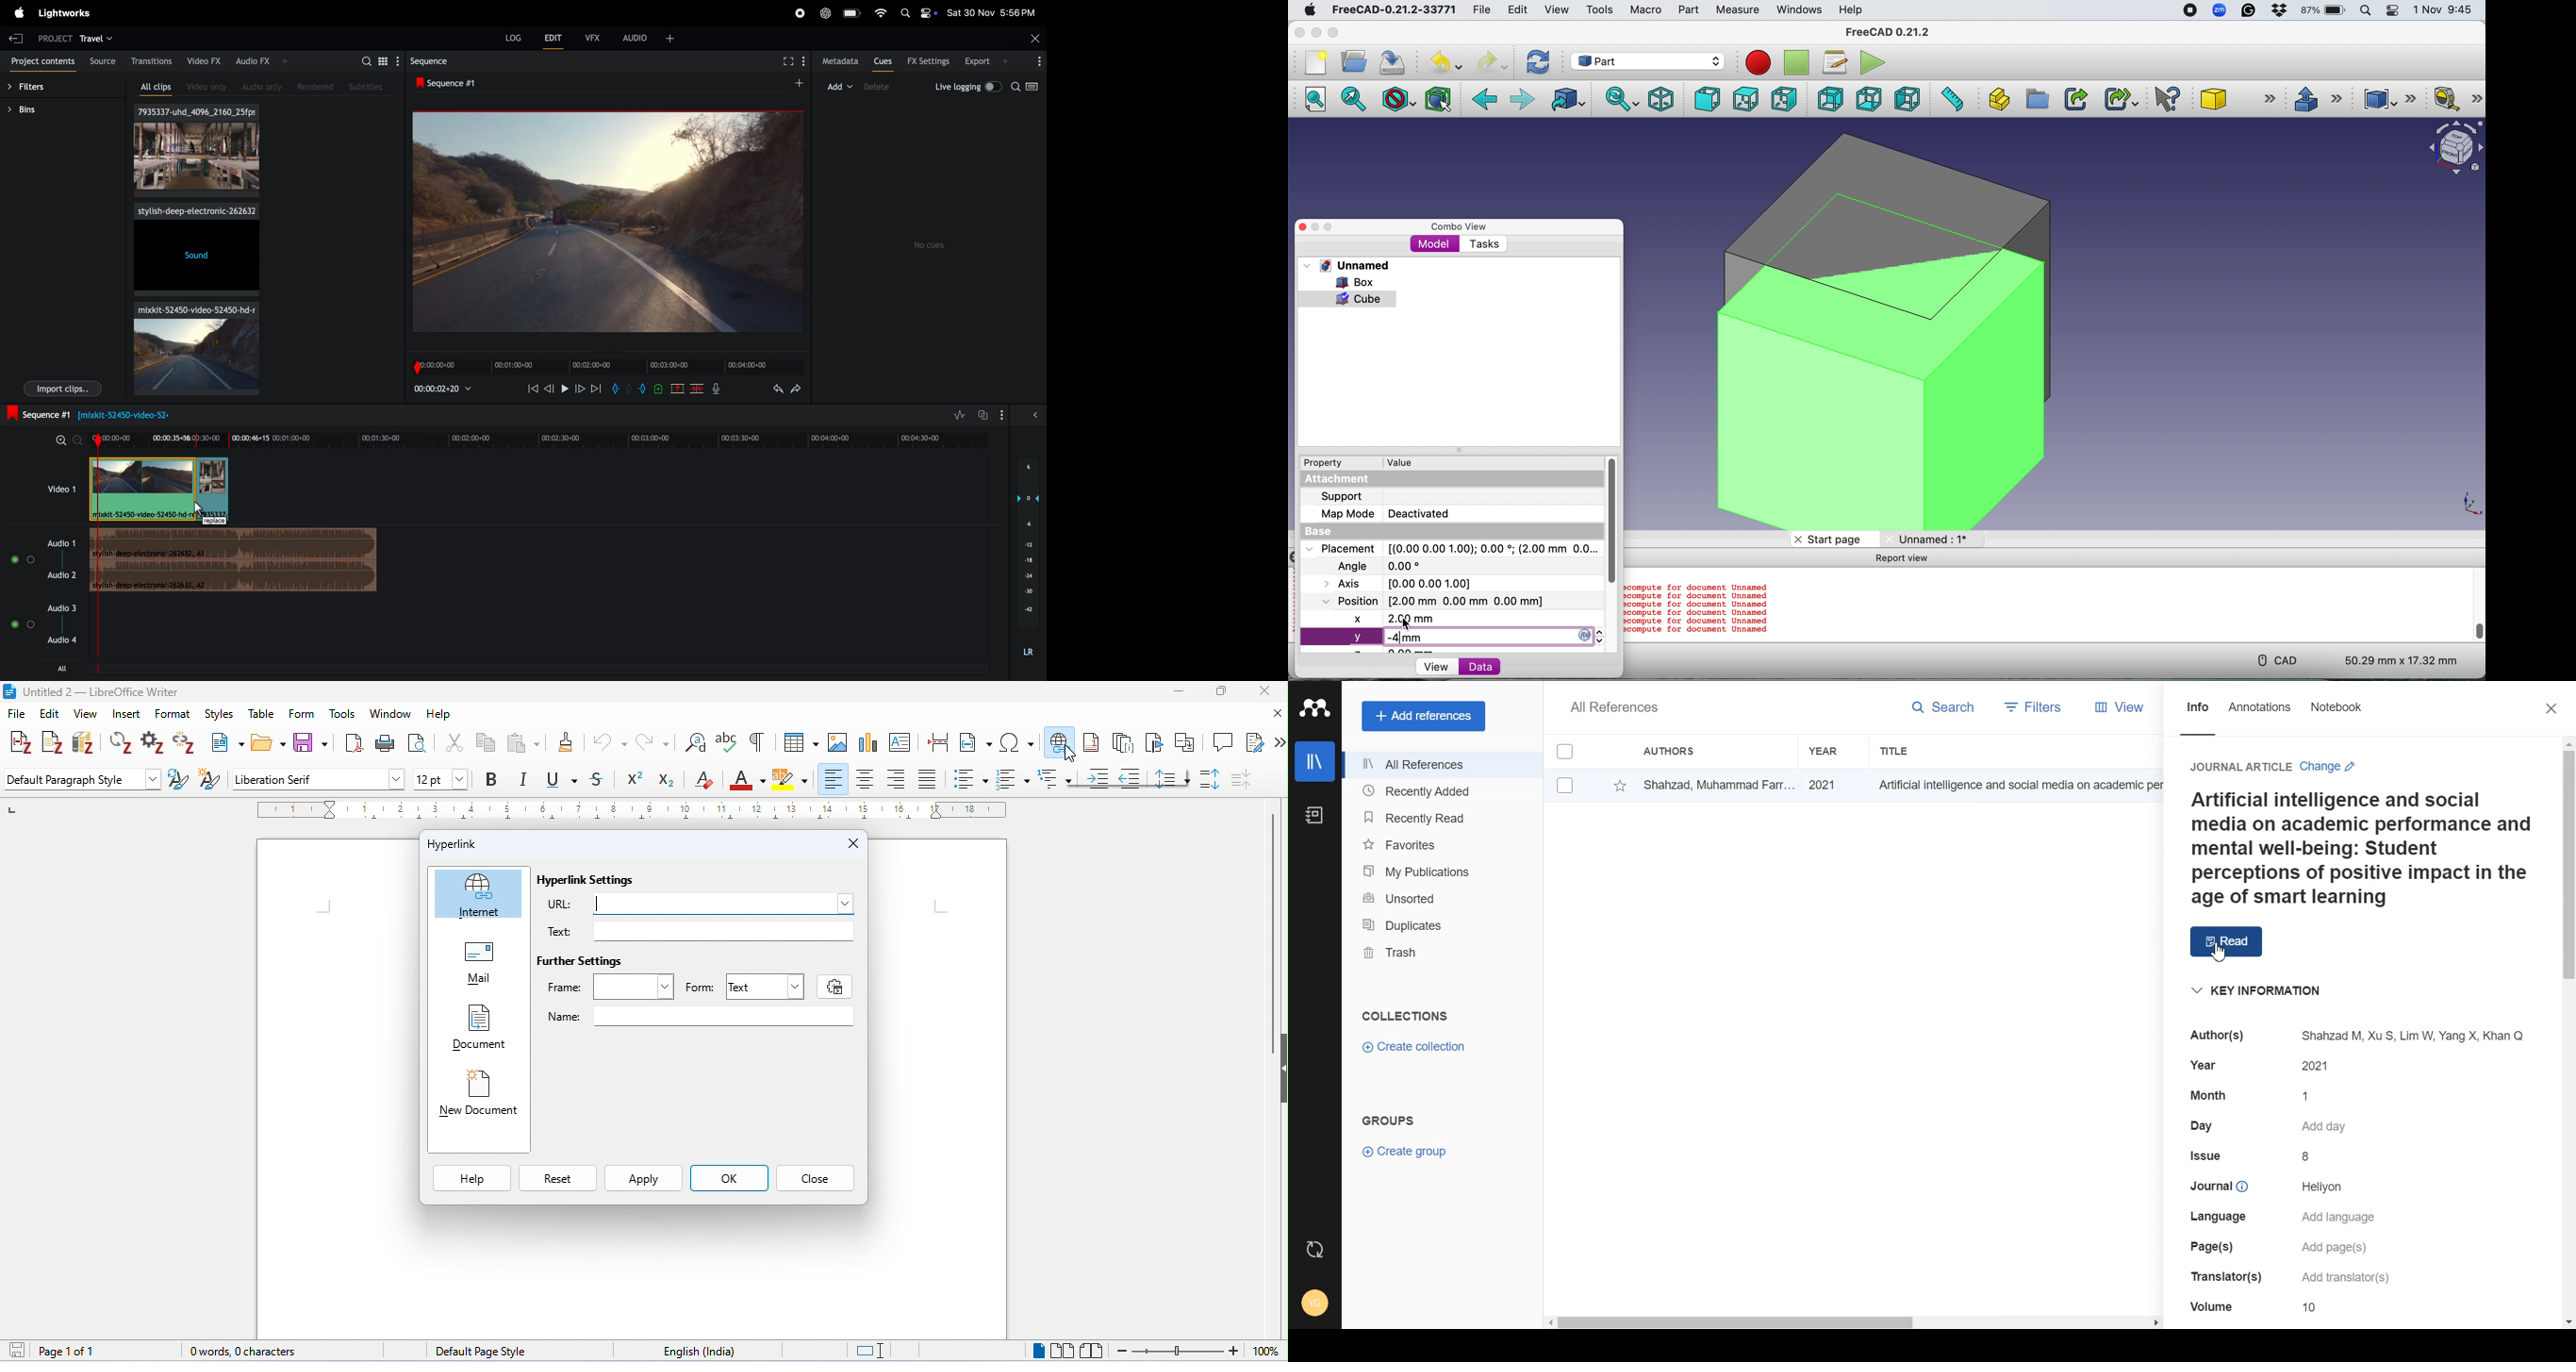  What do you see at coordinates (1445, 619) in the screenshot?
I see `x 2.00 mm` at bounding box center [1445, 619].